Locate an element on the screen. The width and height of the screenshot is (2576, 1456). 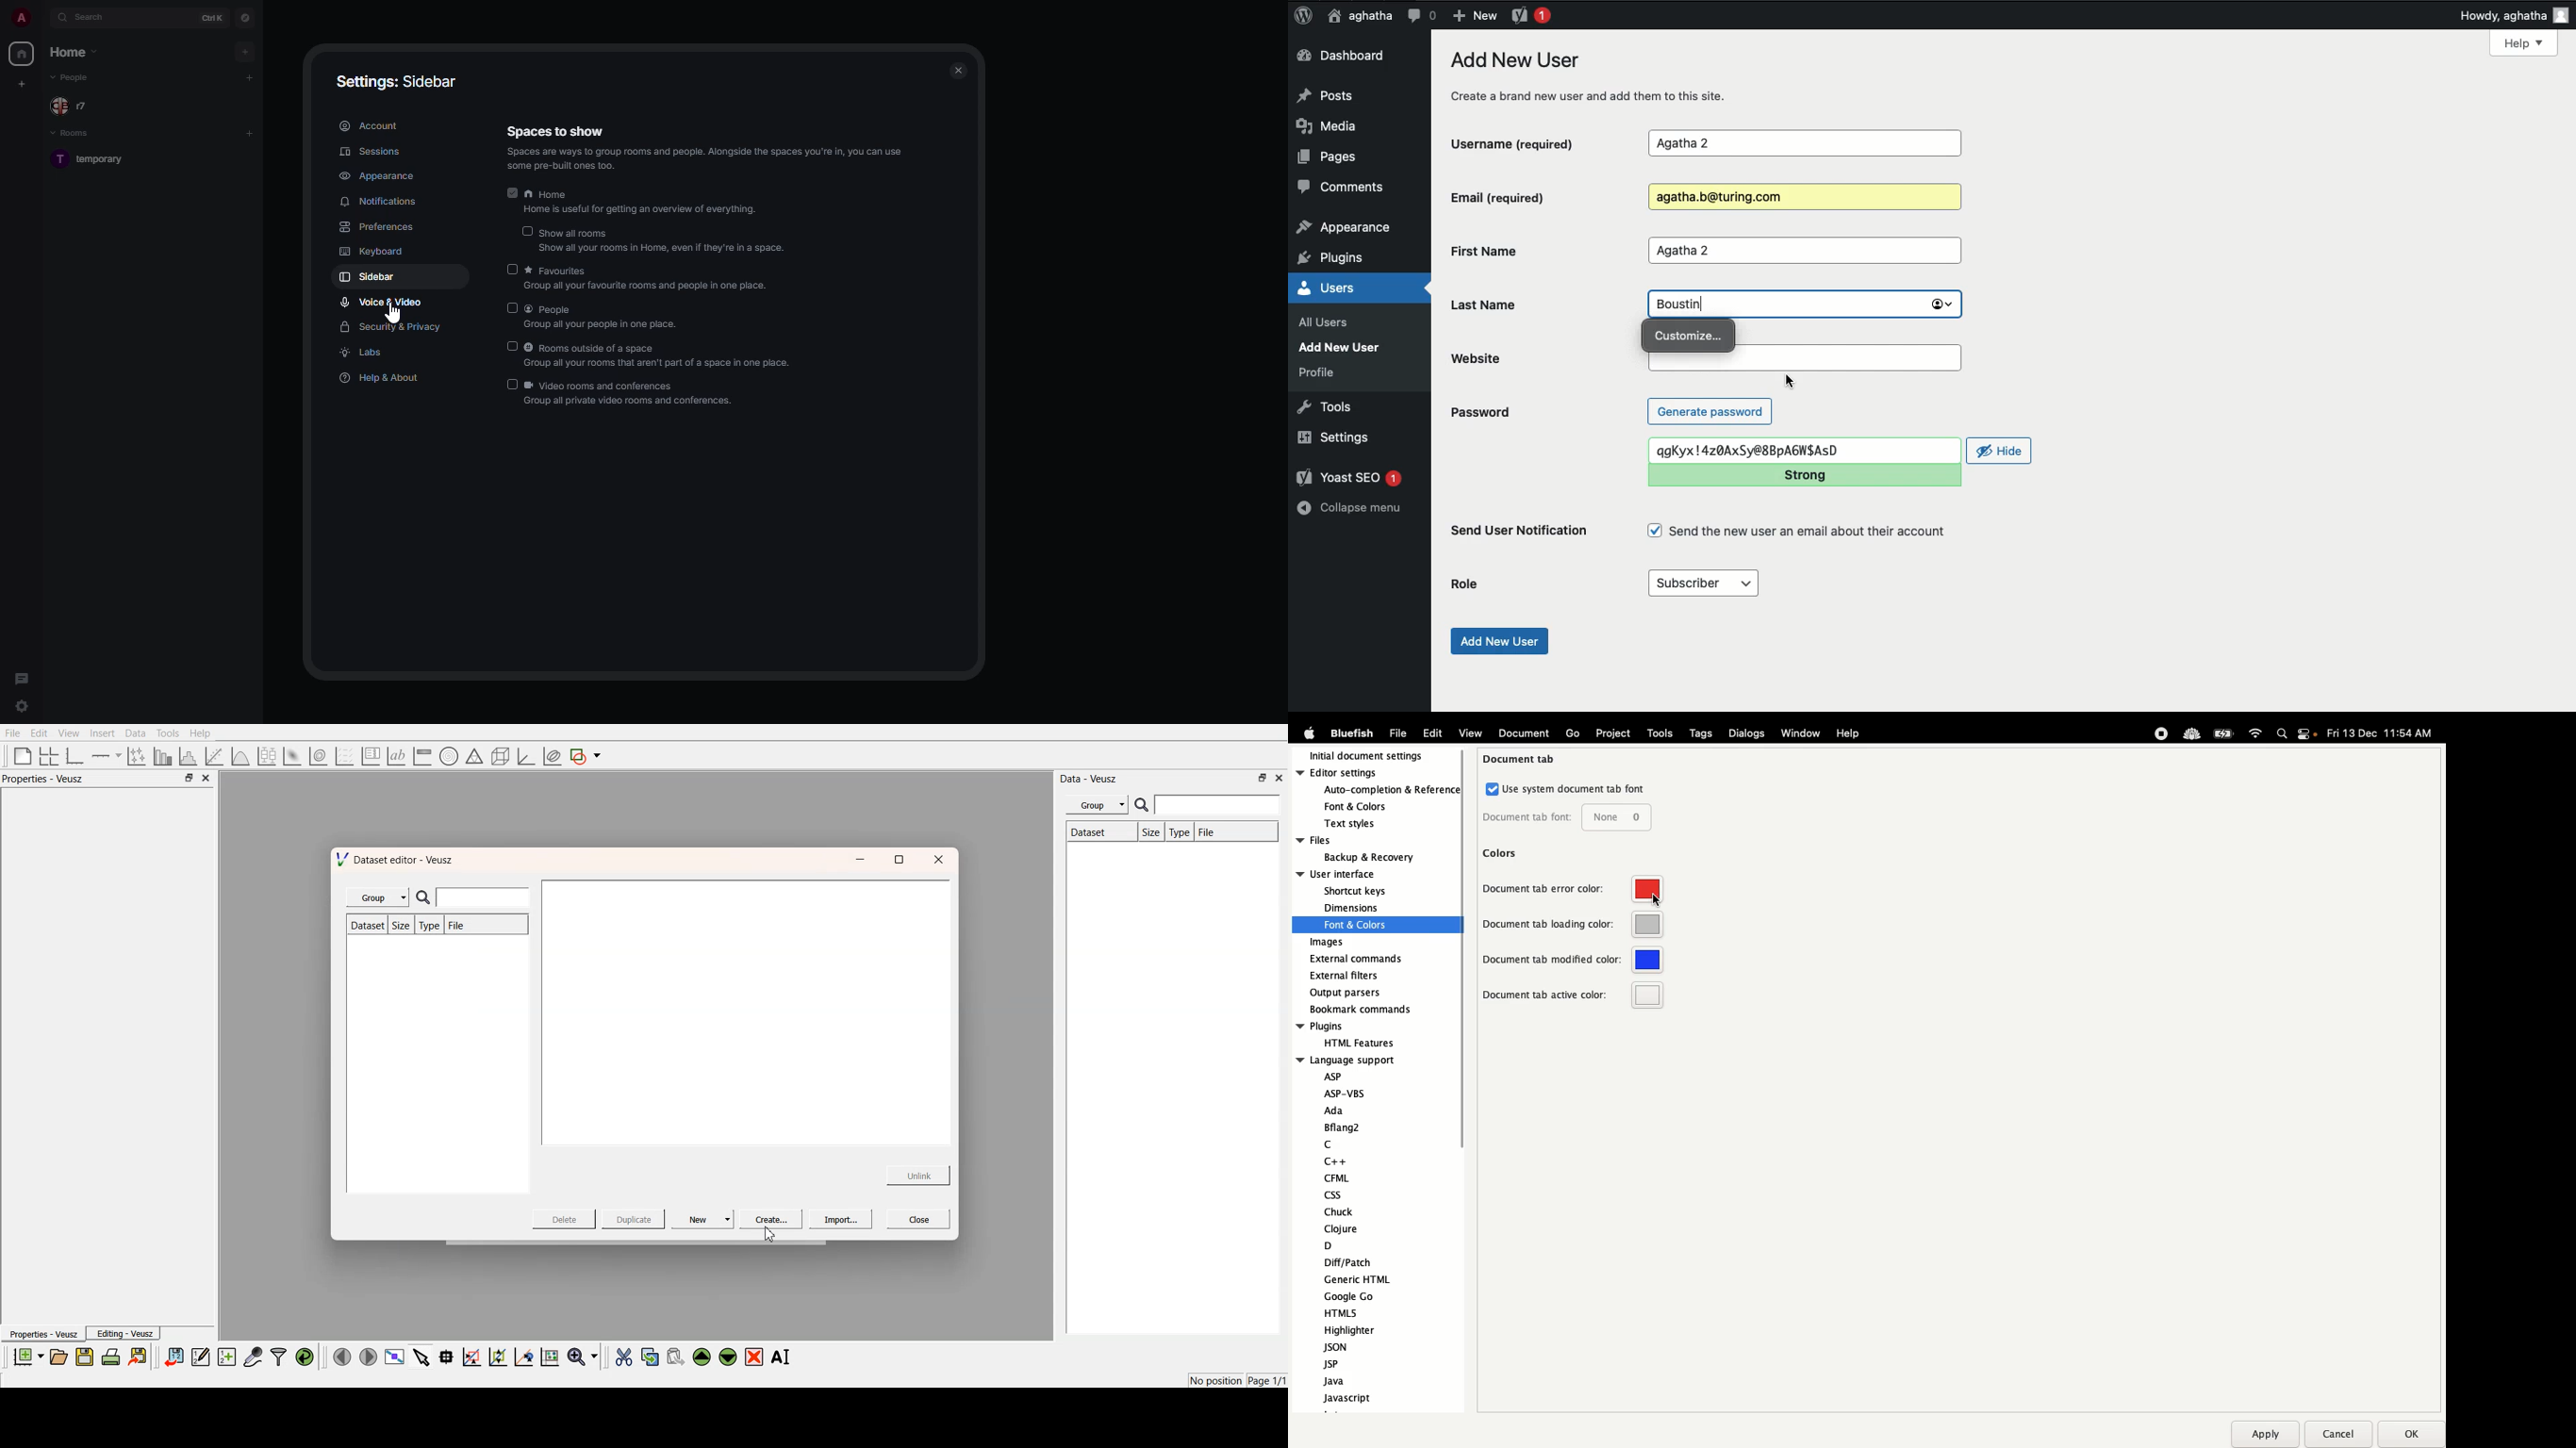
threads is located at coordinates (21, 675).